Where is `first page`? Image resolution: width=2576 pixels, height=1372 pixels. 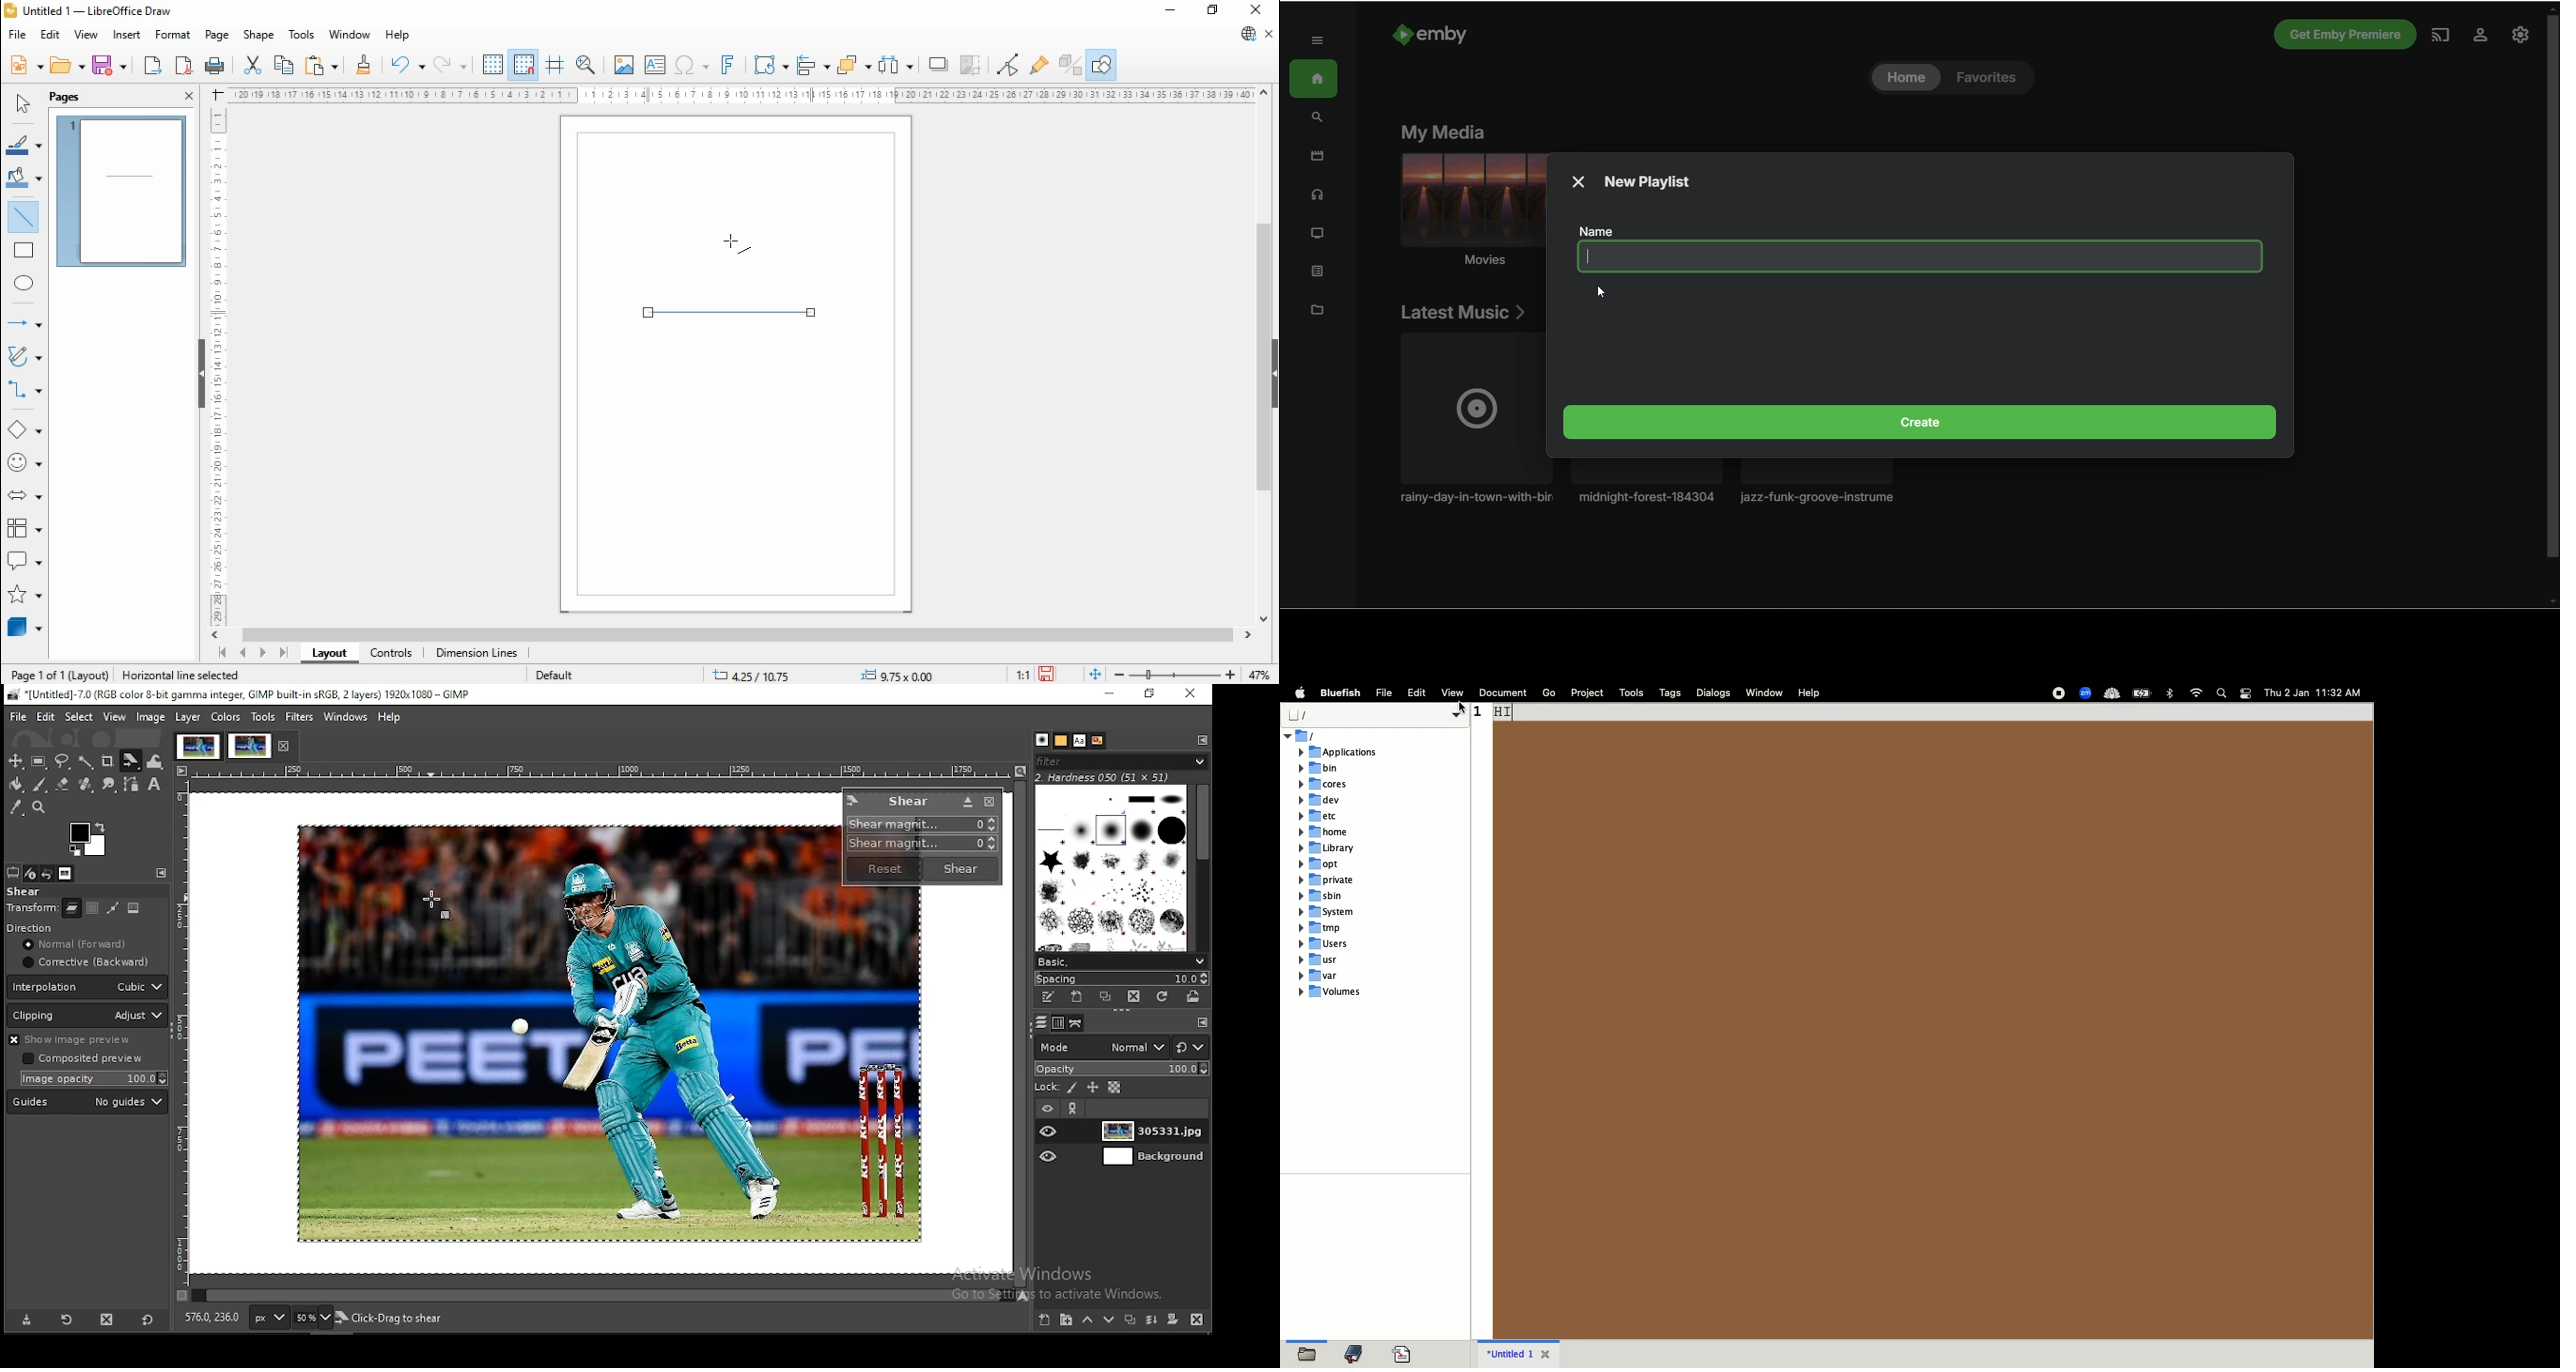 first page is located at coordinates (220, 653).